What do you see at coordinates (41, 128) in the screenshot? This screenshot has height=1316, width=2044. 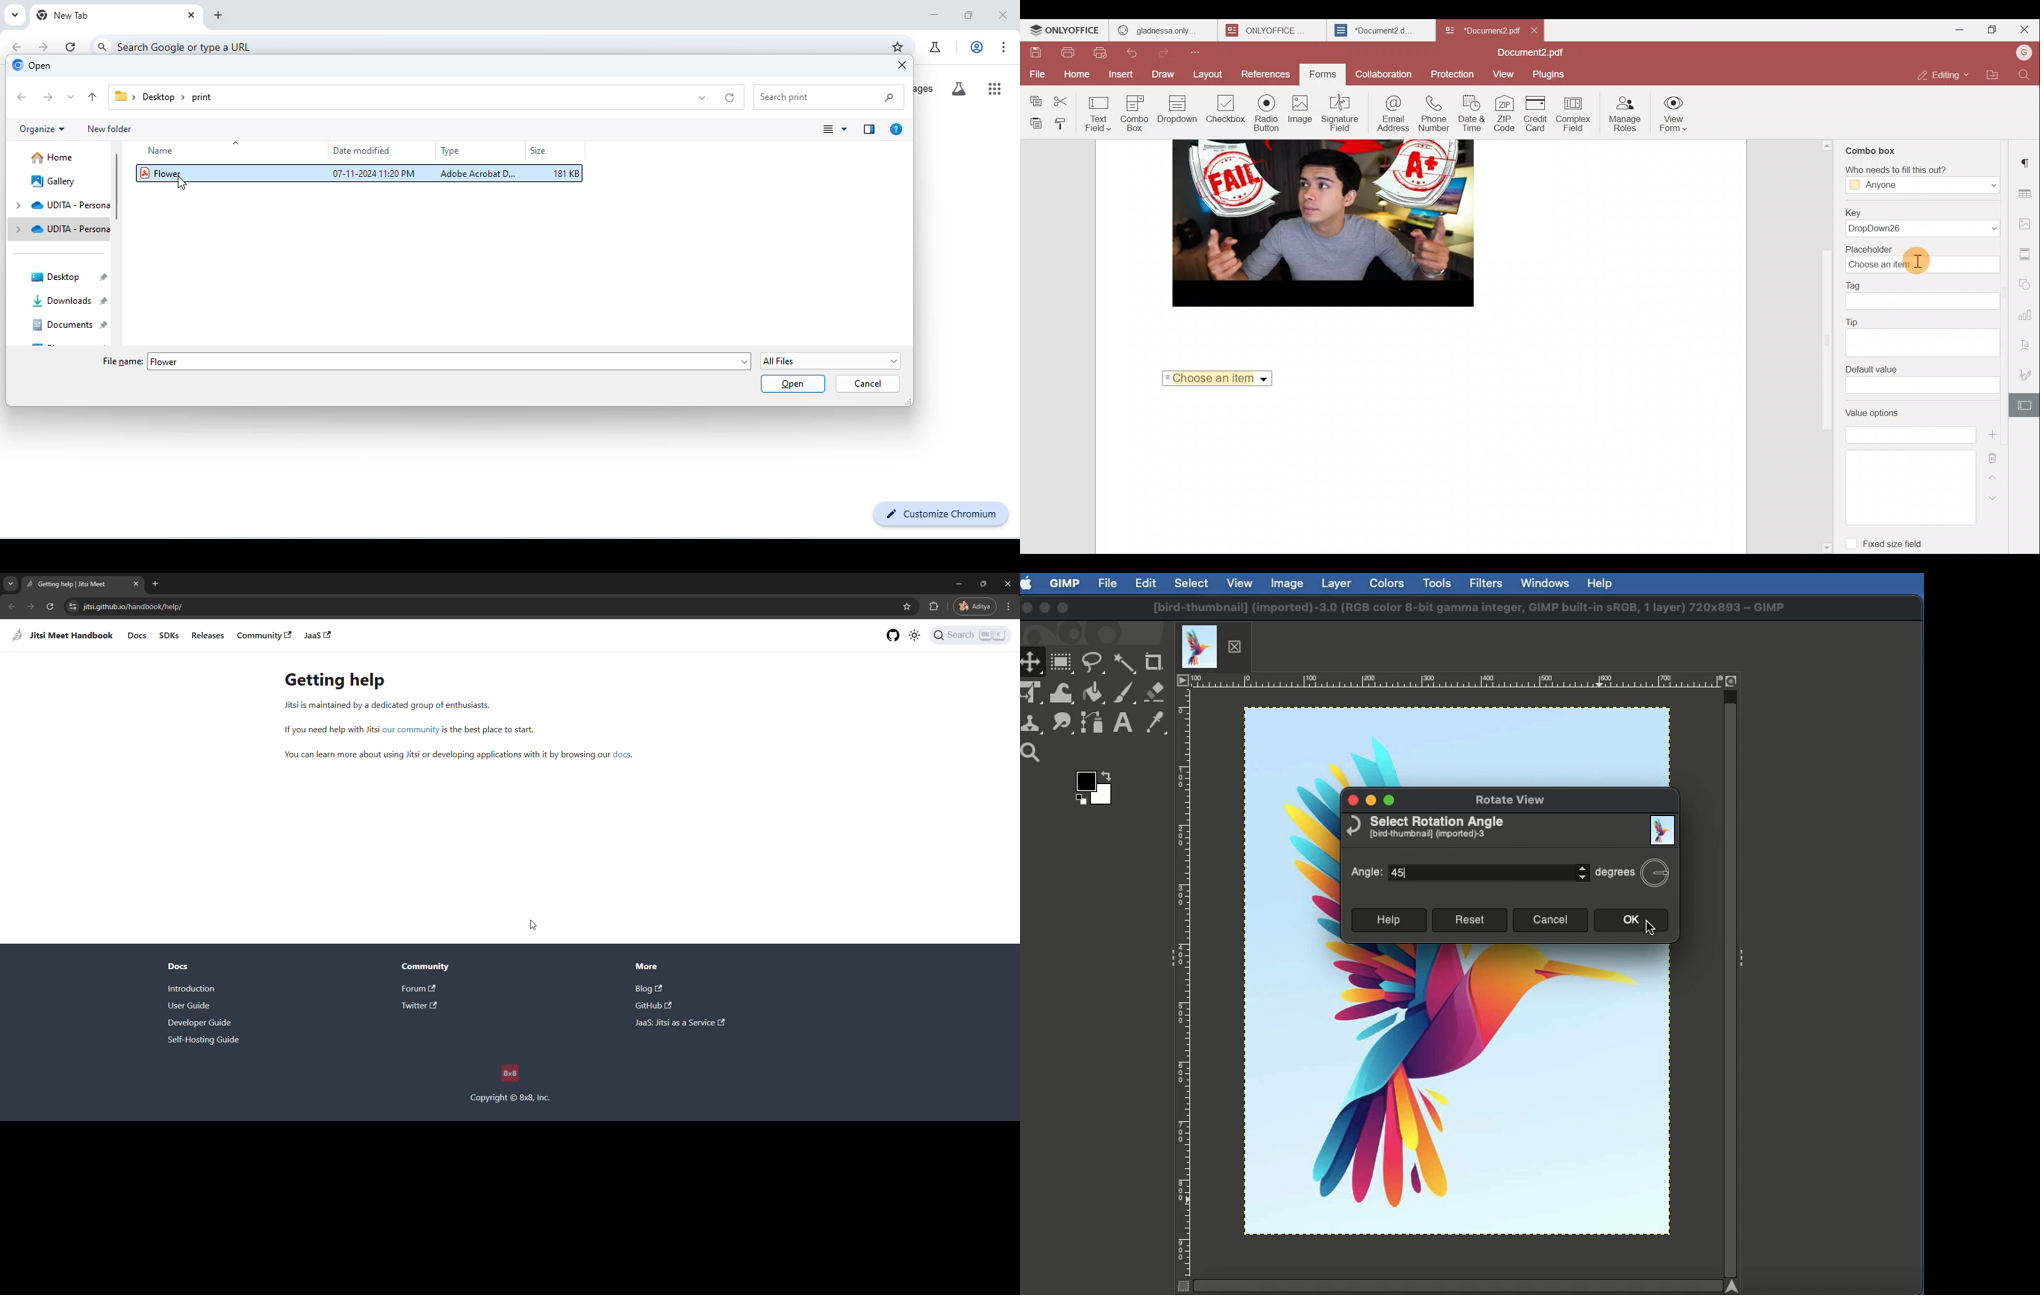 I see `organize` at bounding box center [41, 128].